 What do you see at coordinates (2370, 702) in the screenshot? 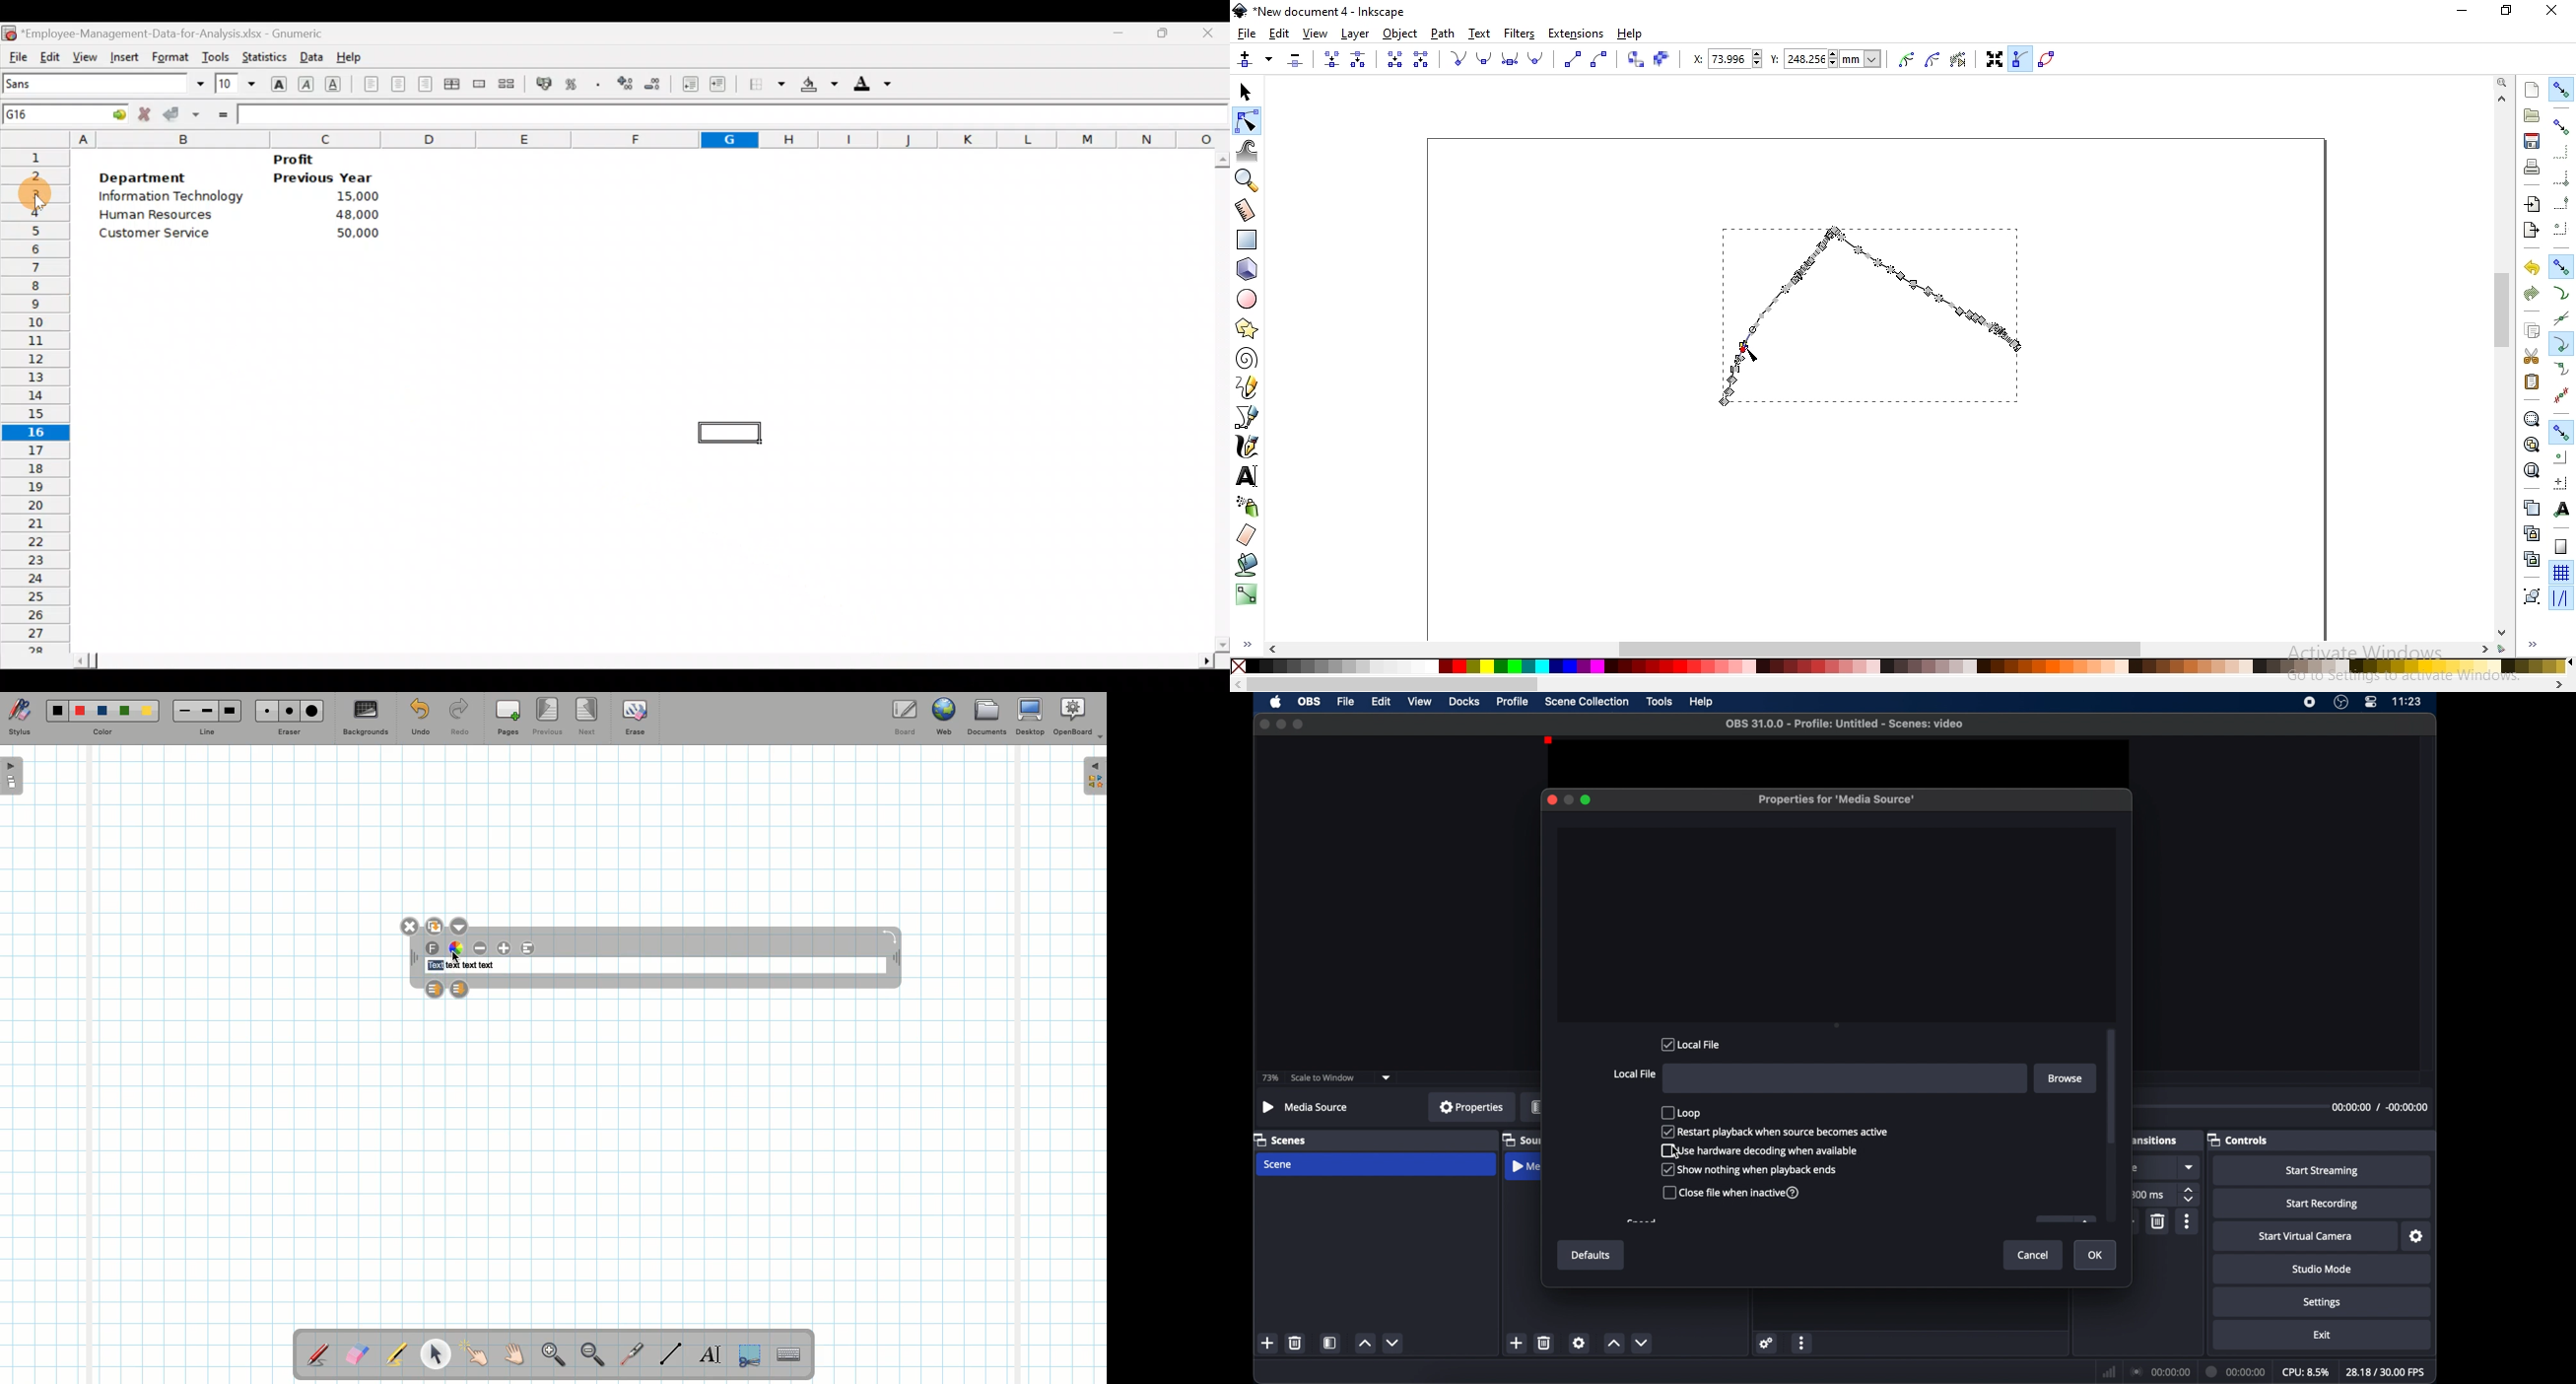
I see `control center` at bounding box center [2370, 702].